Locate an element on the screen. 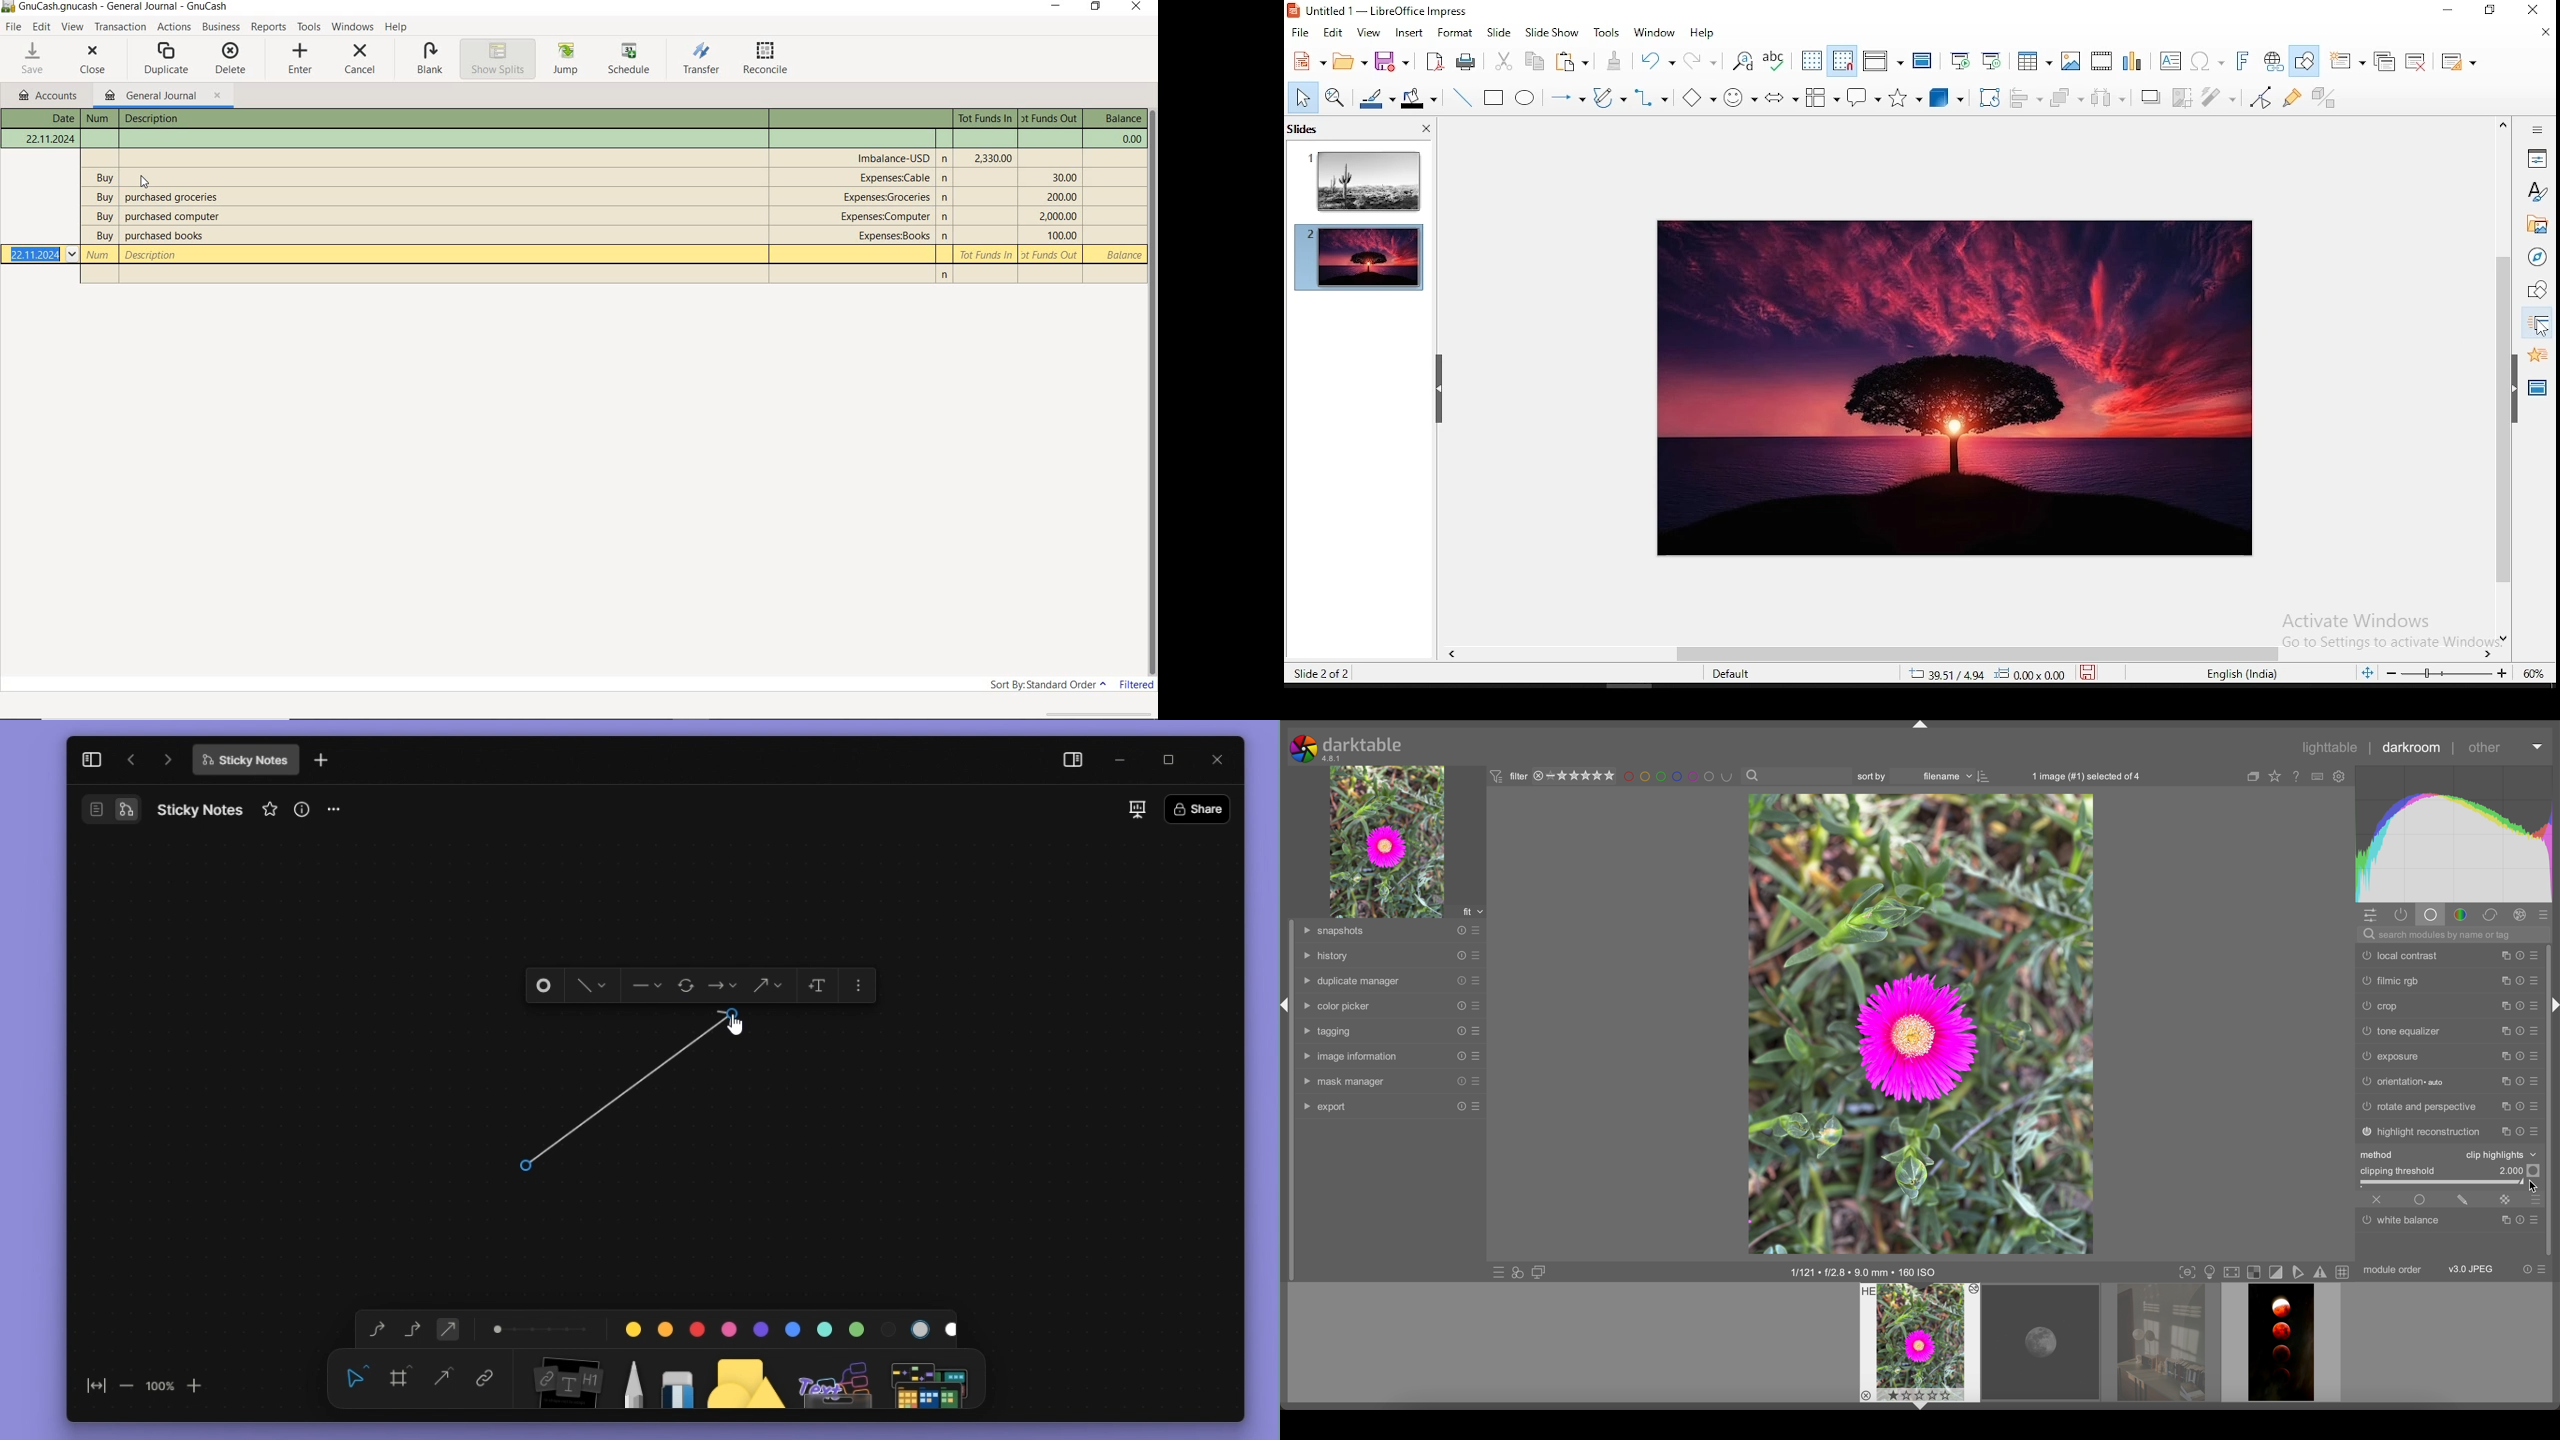 This screenshot has width=2576, height=1456. image is located at coordinates (1389, 842).